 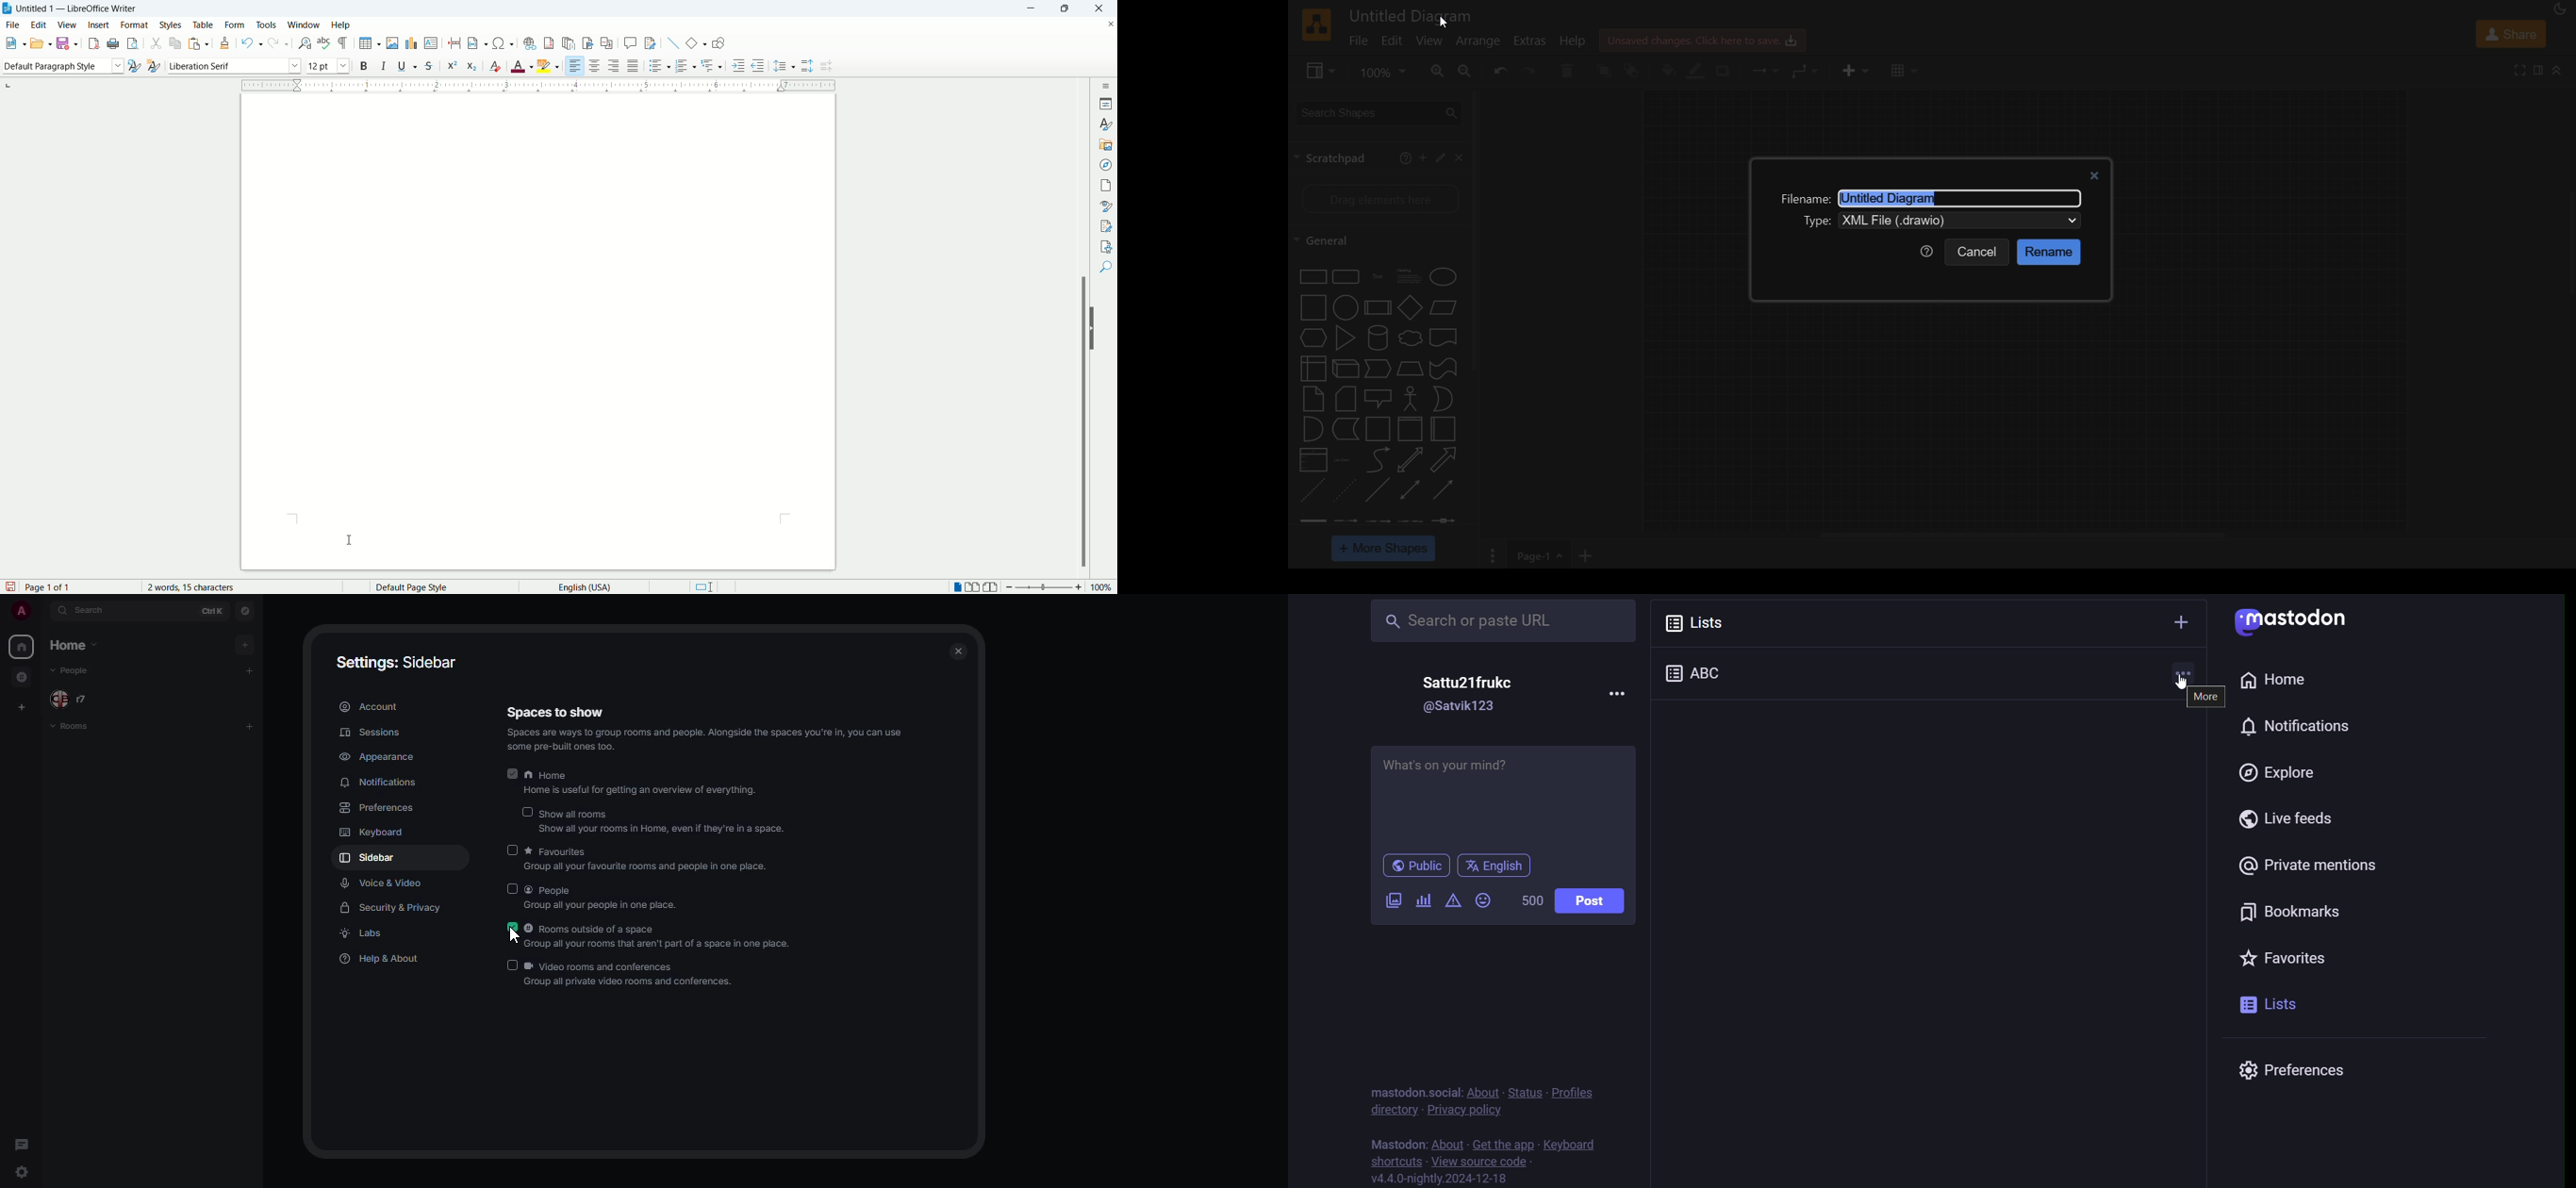 What do you see at coordinates (630, 966) in the screenshot?
I see `video rooms and conferences.` at bounding box center [630, 966].